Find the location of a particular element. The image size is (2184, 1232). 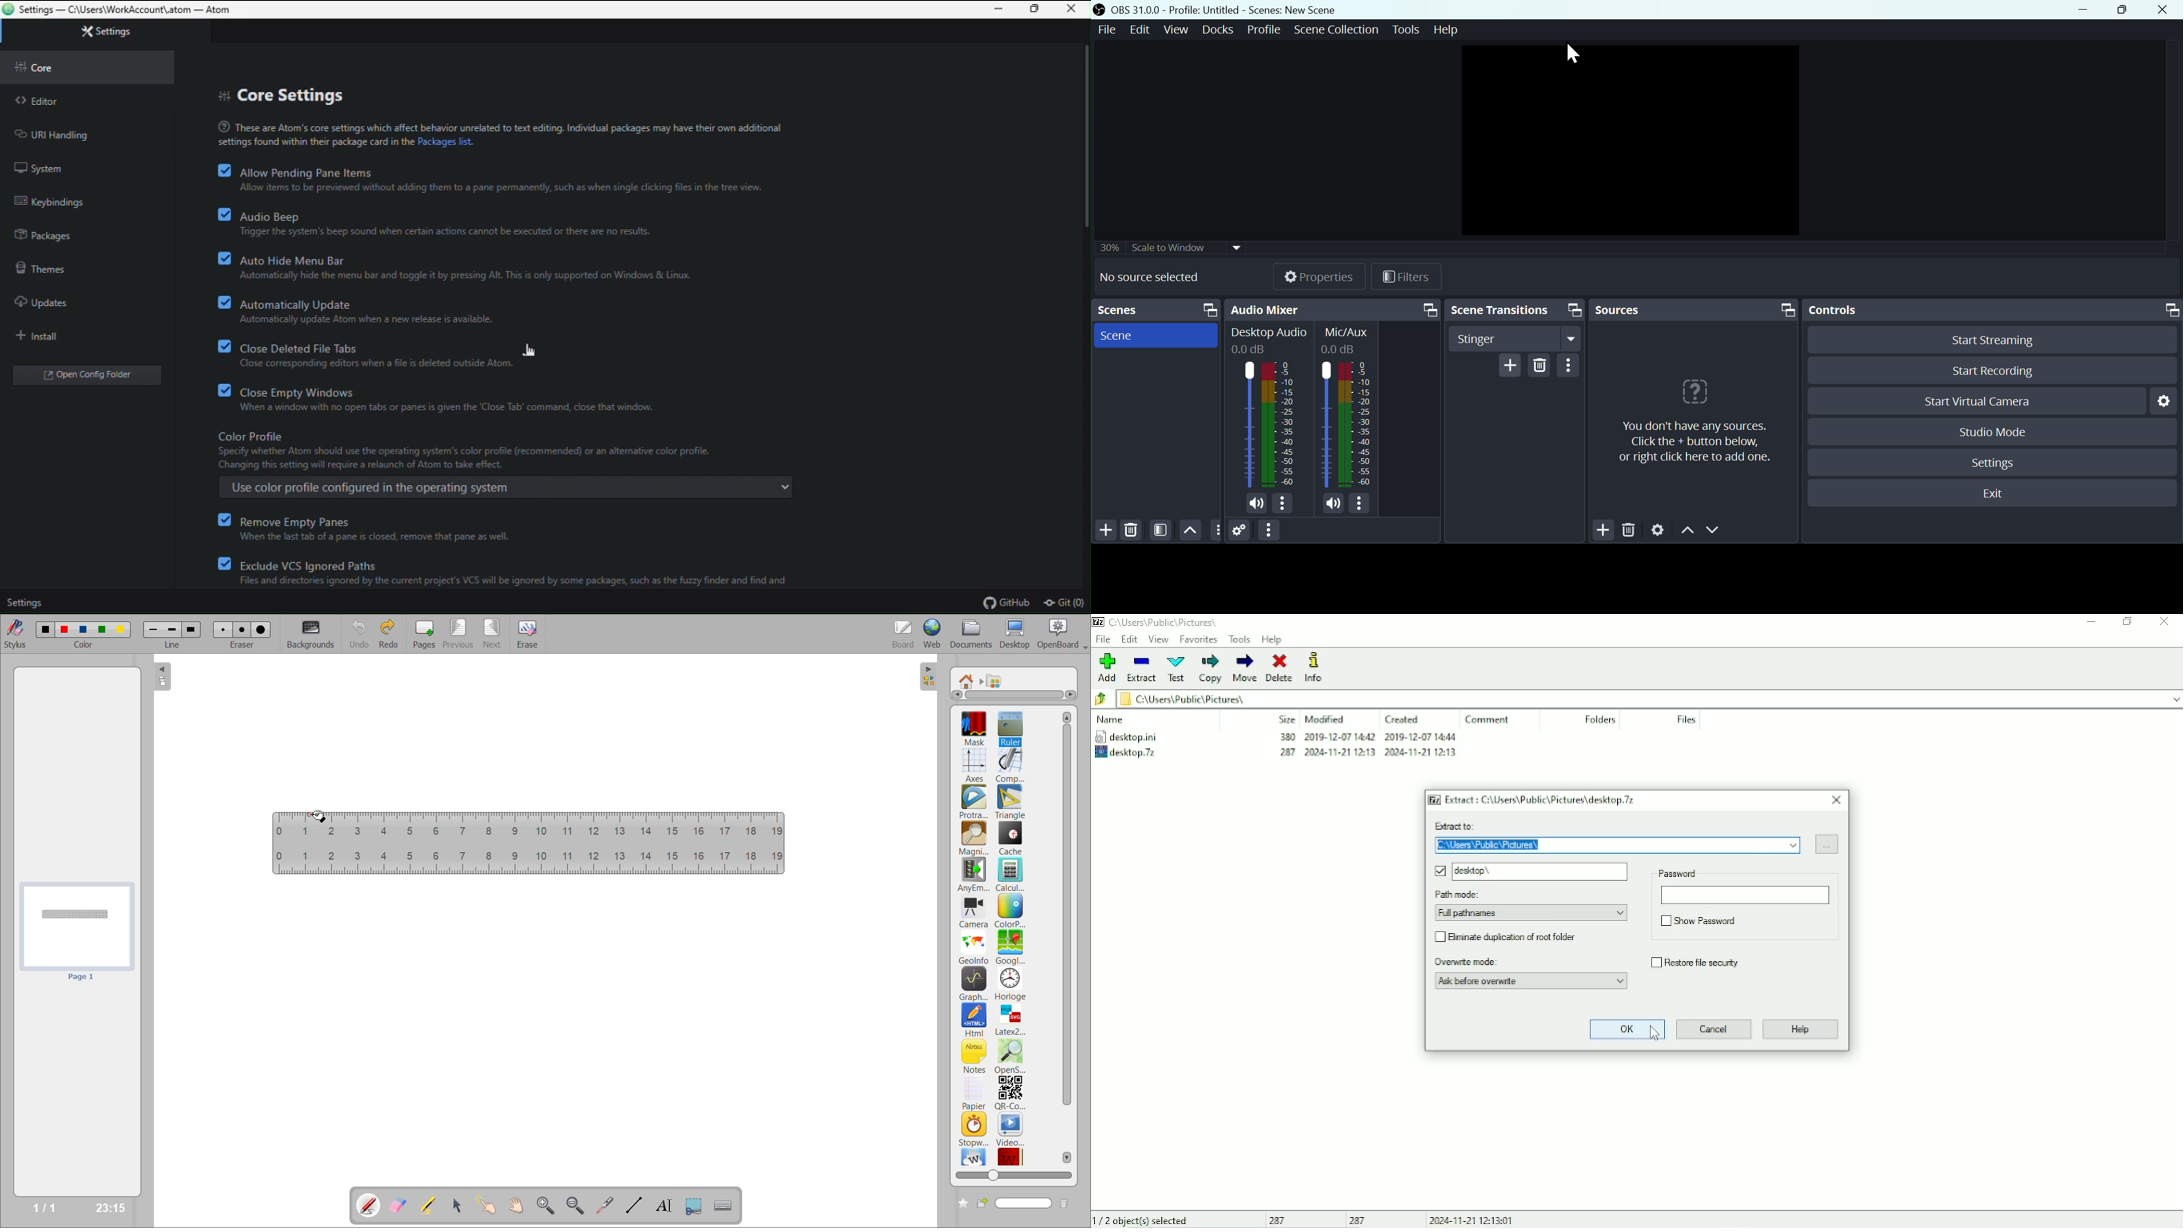

system is located at coordinates (56, 167).